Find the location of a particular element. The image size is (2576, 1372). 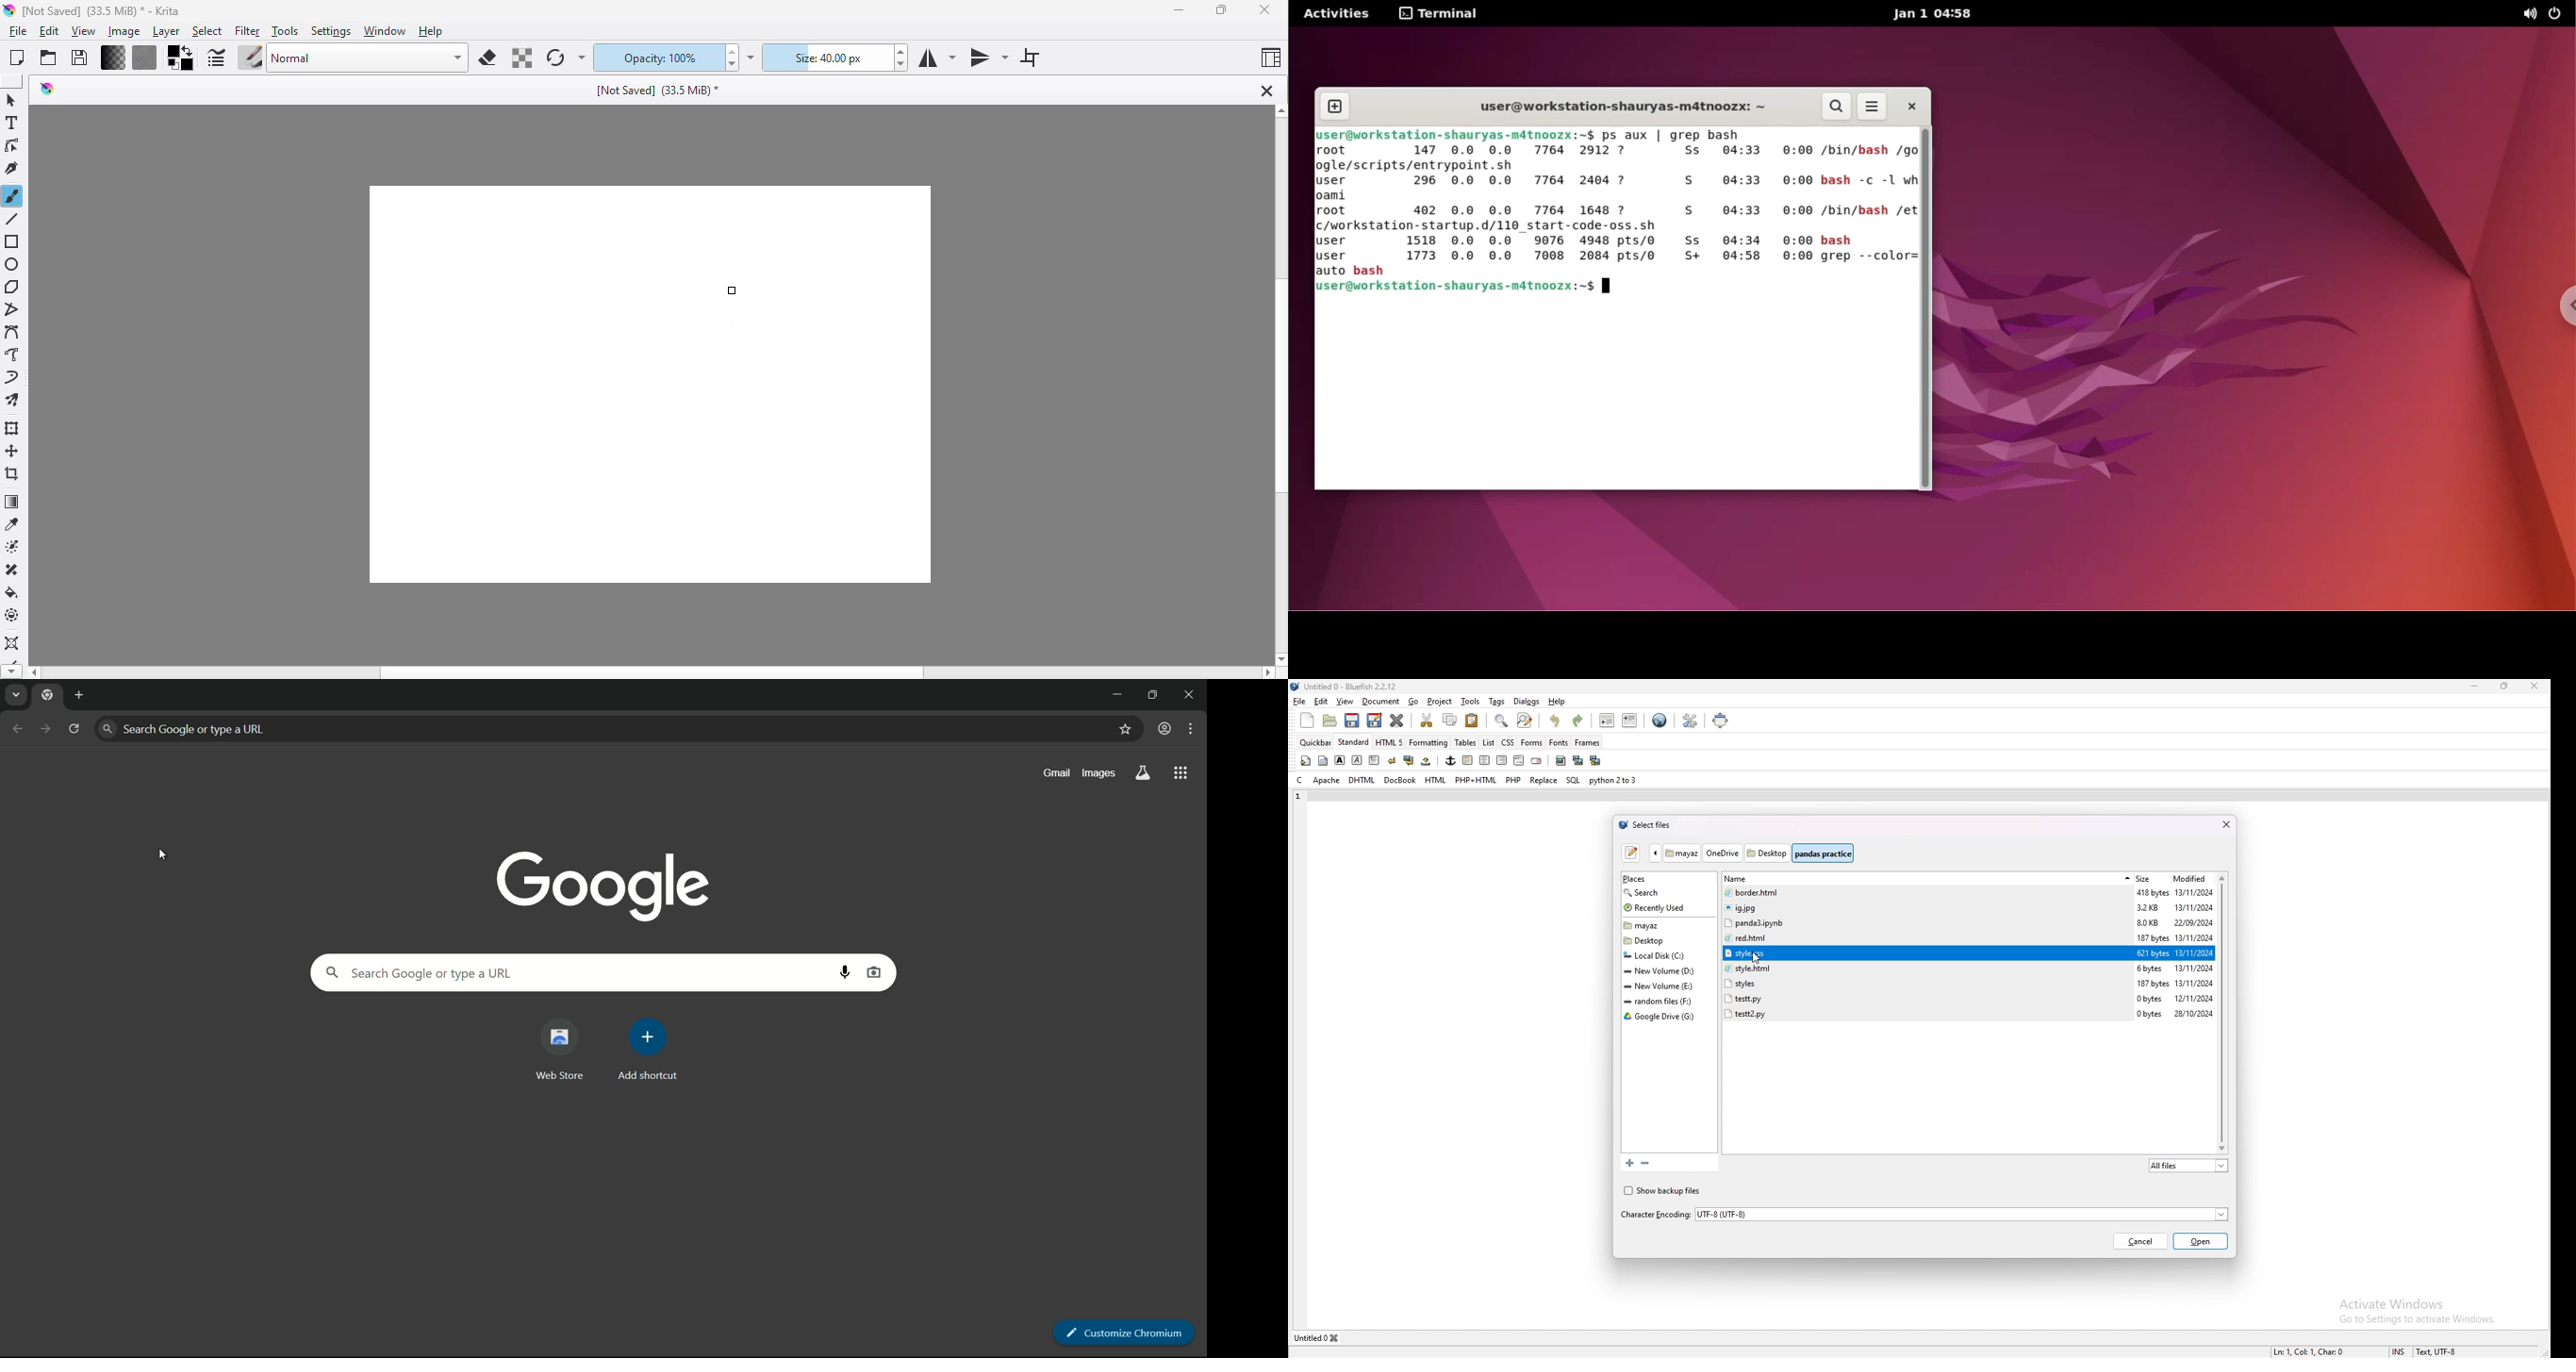

save is located at coordinates (1352, 720).